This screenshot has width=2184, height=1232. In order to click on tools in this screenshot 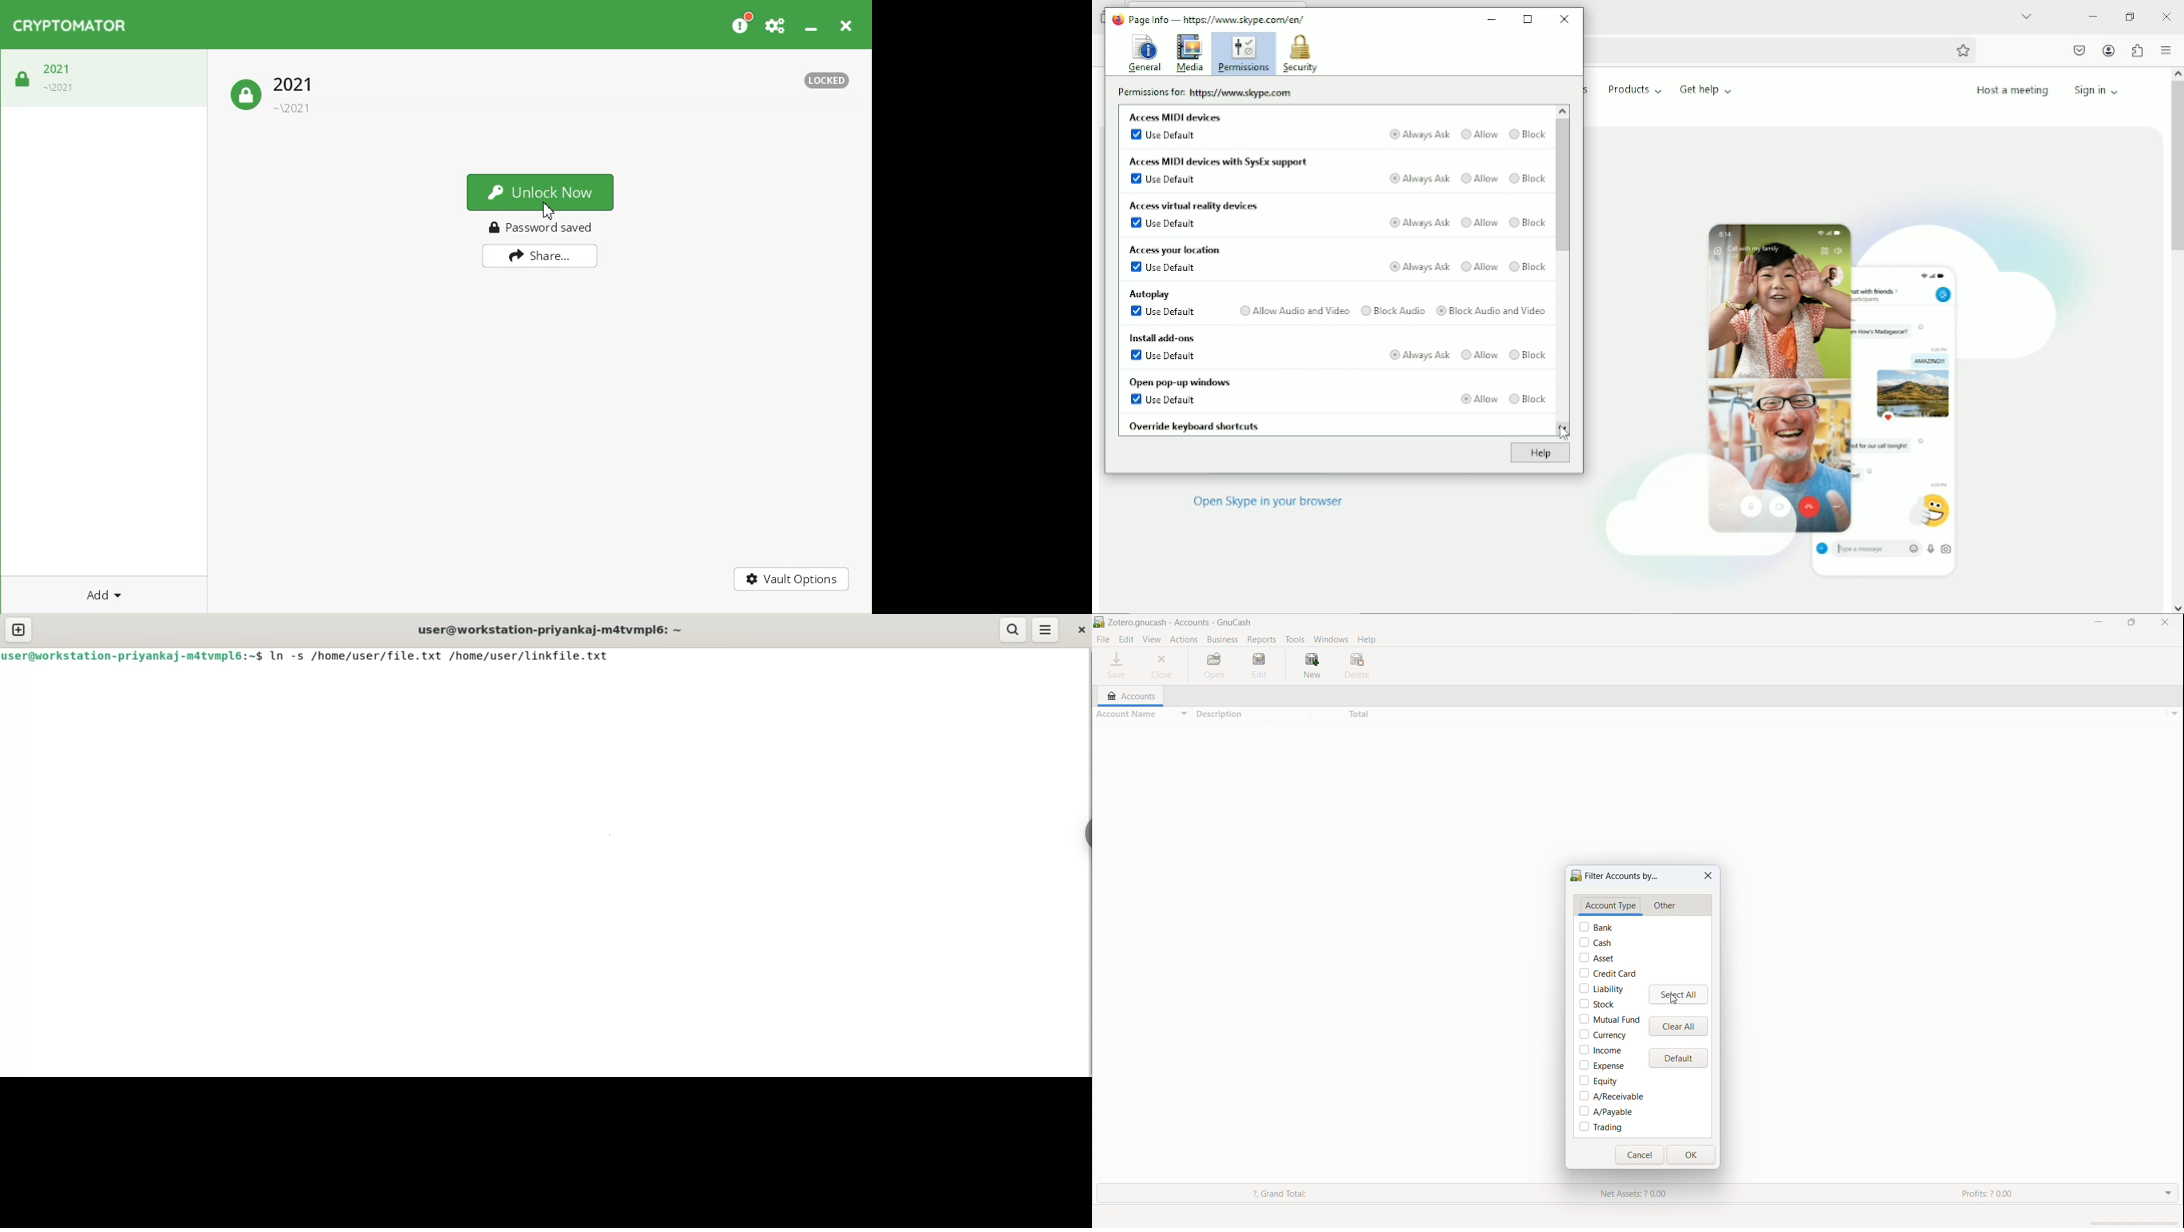, I will do `click(1295, 639)`.